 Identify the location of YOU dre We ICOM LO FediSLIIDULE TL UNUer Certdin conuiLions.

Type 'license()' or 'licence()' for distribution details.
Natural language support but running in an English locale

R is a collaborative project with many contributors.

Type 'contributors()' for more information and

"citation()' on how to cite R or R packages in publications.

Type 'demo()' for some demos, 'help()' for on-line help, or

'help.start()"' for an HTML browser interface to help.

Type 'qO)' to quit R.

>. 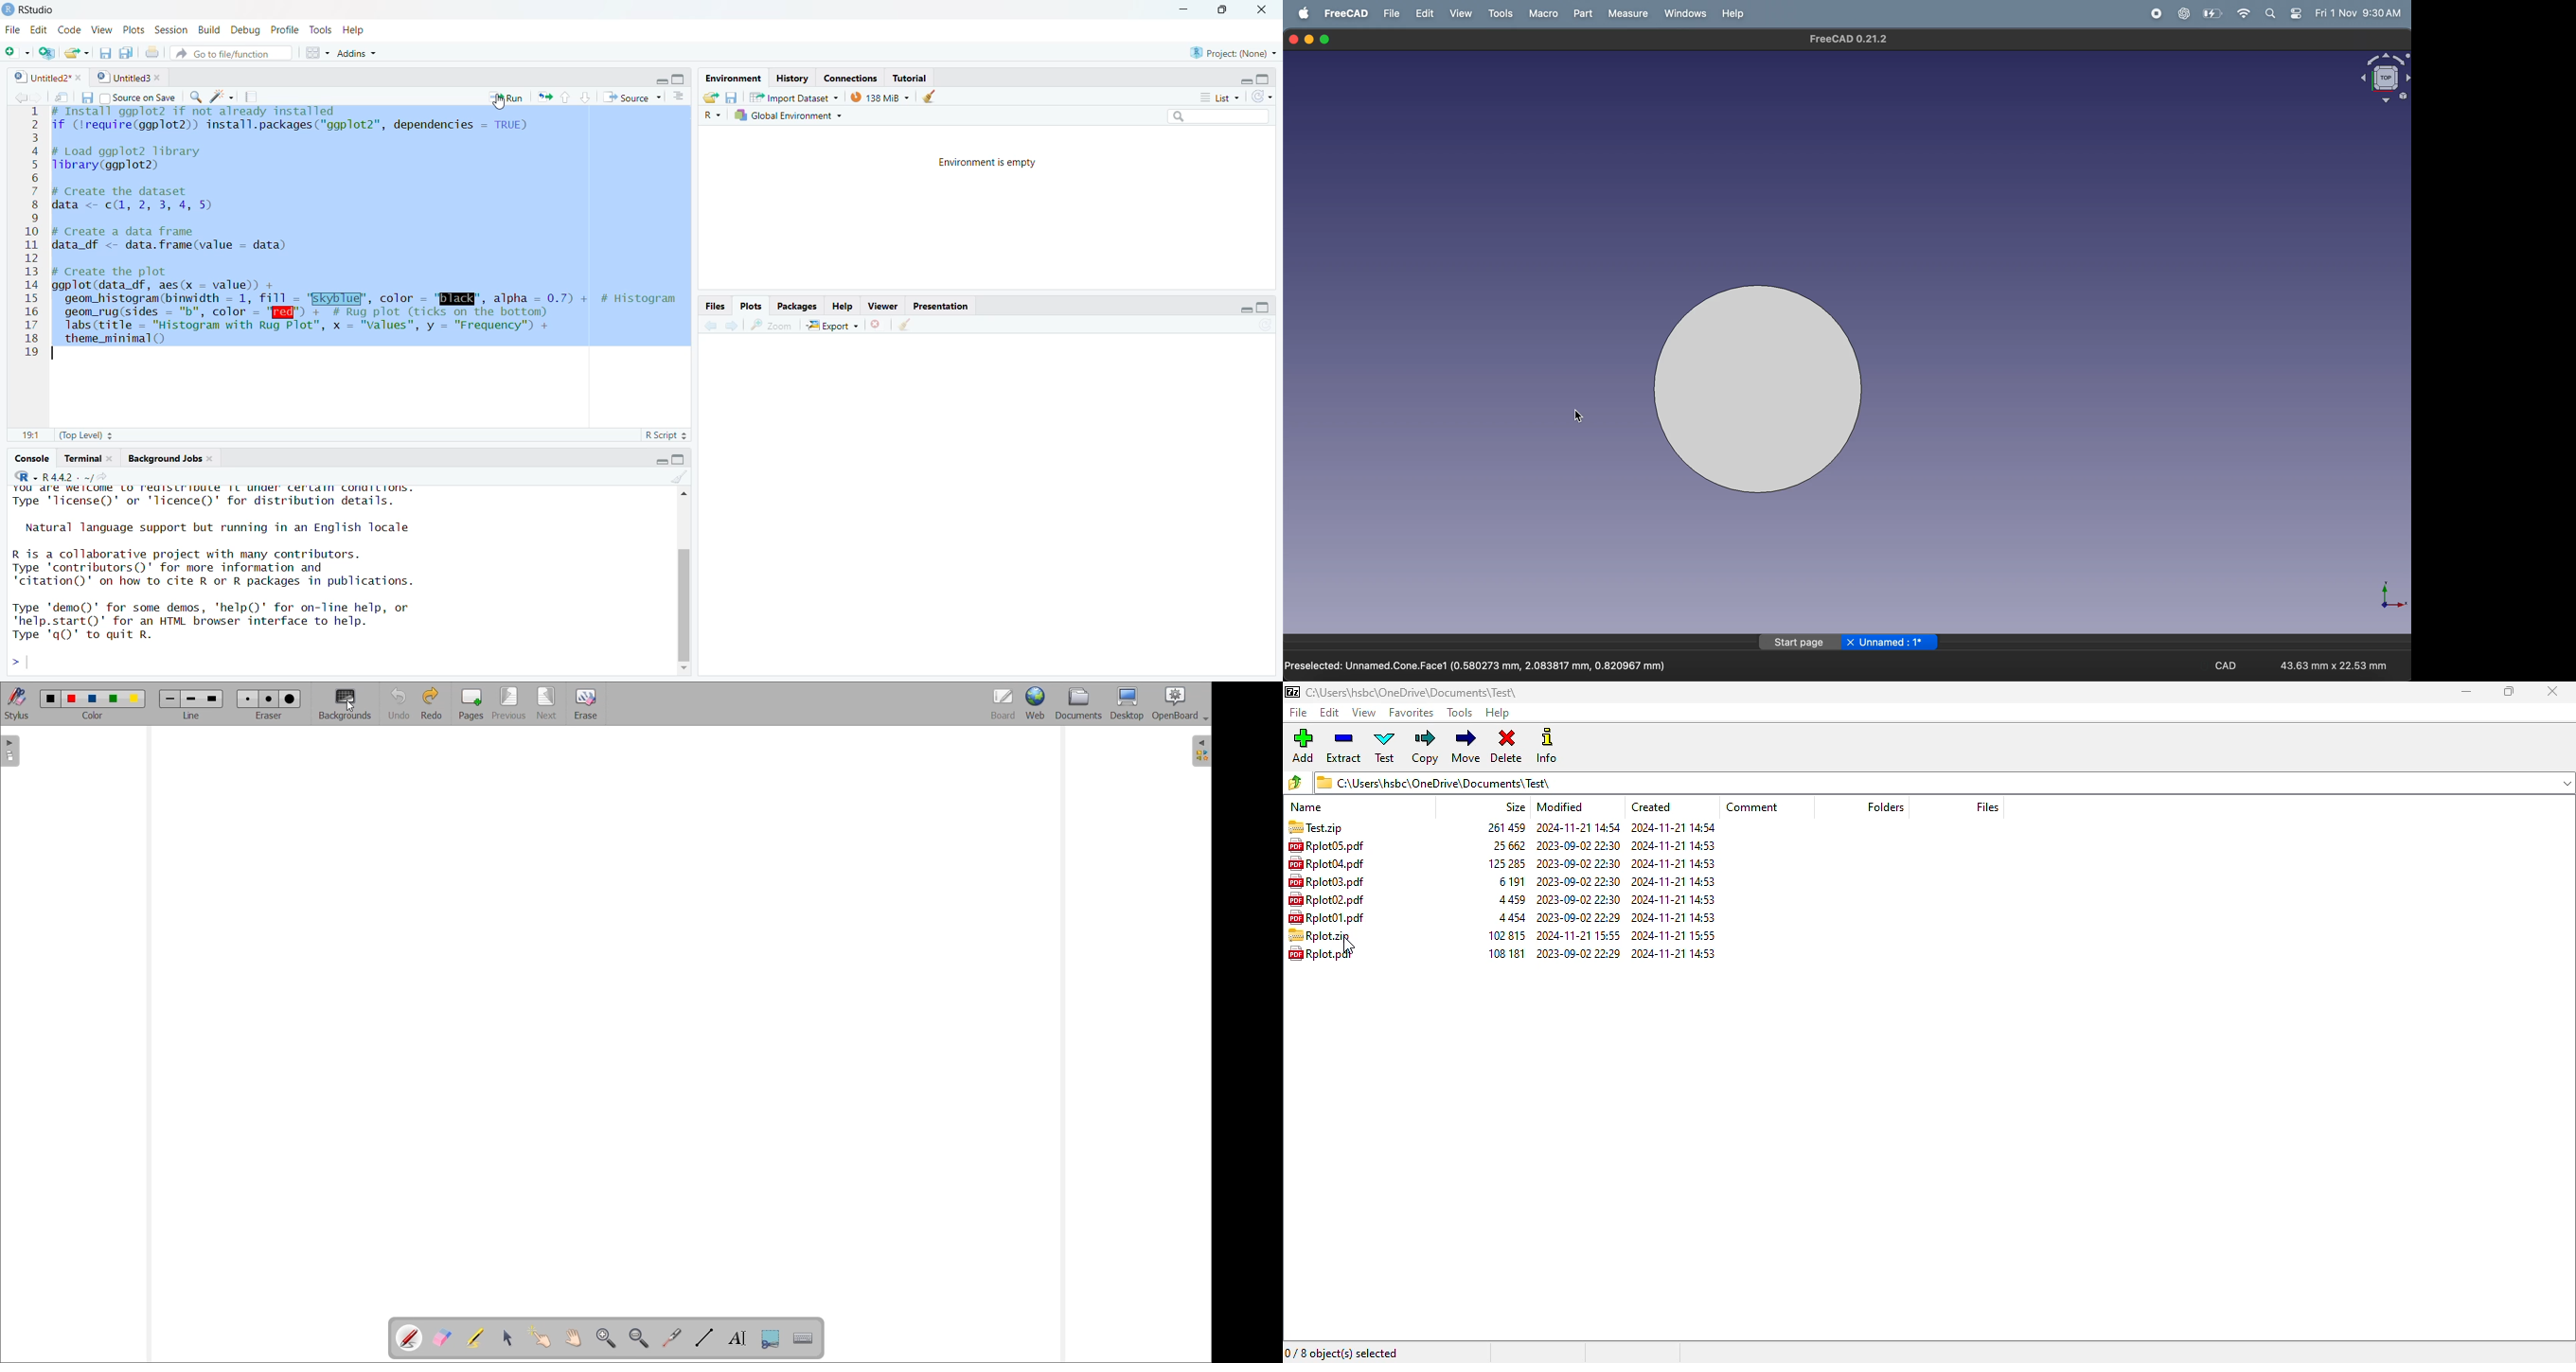
(302, 569).